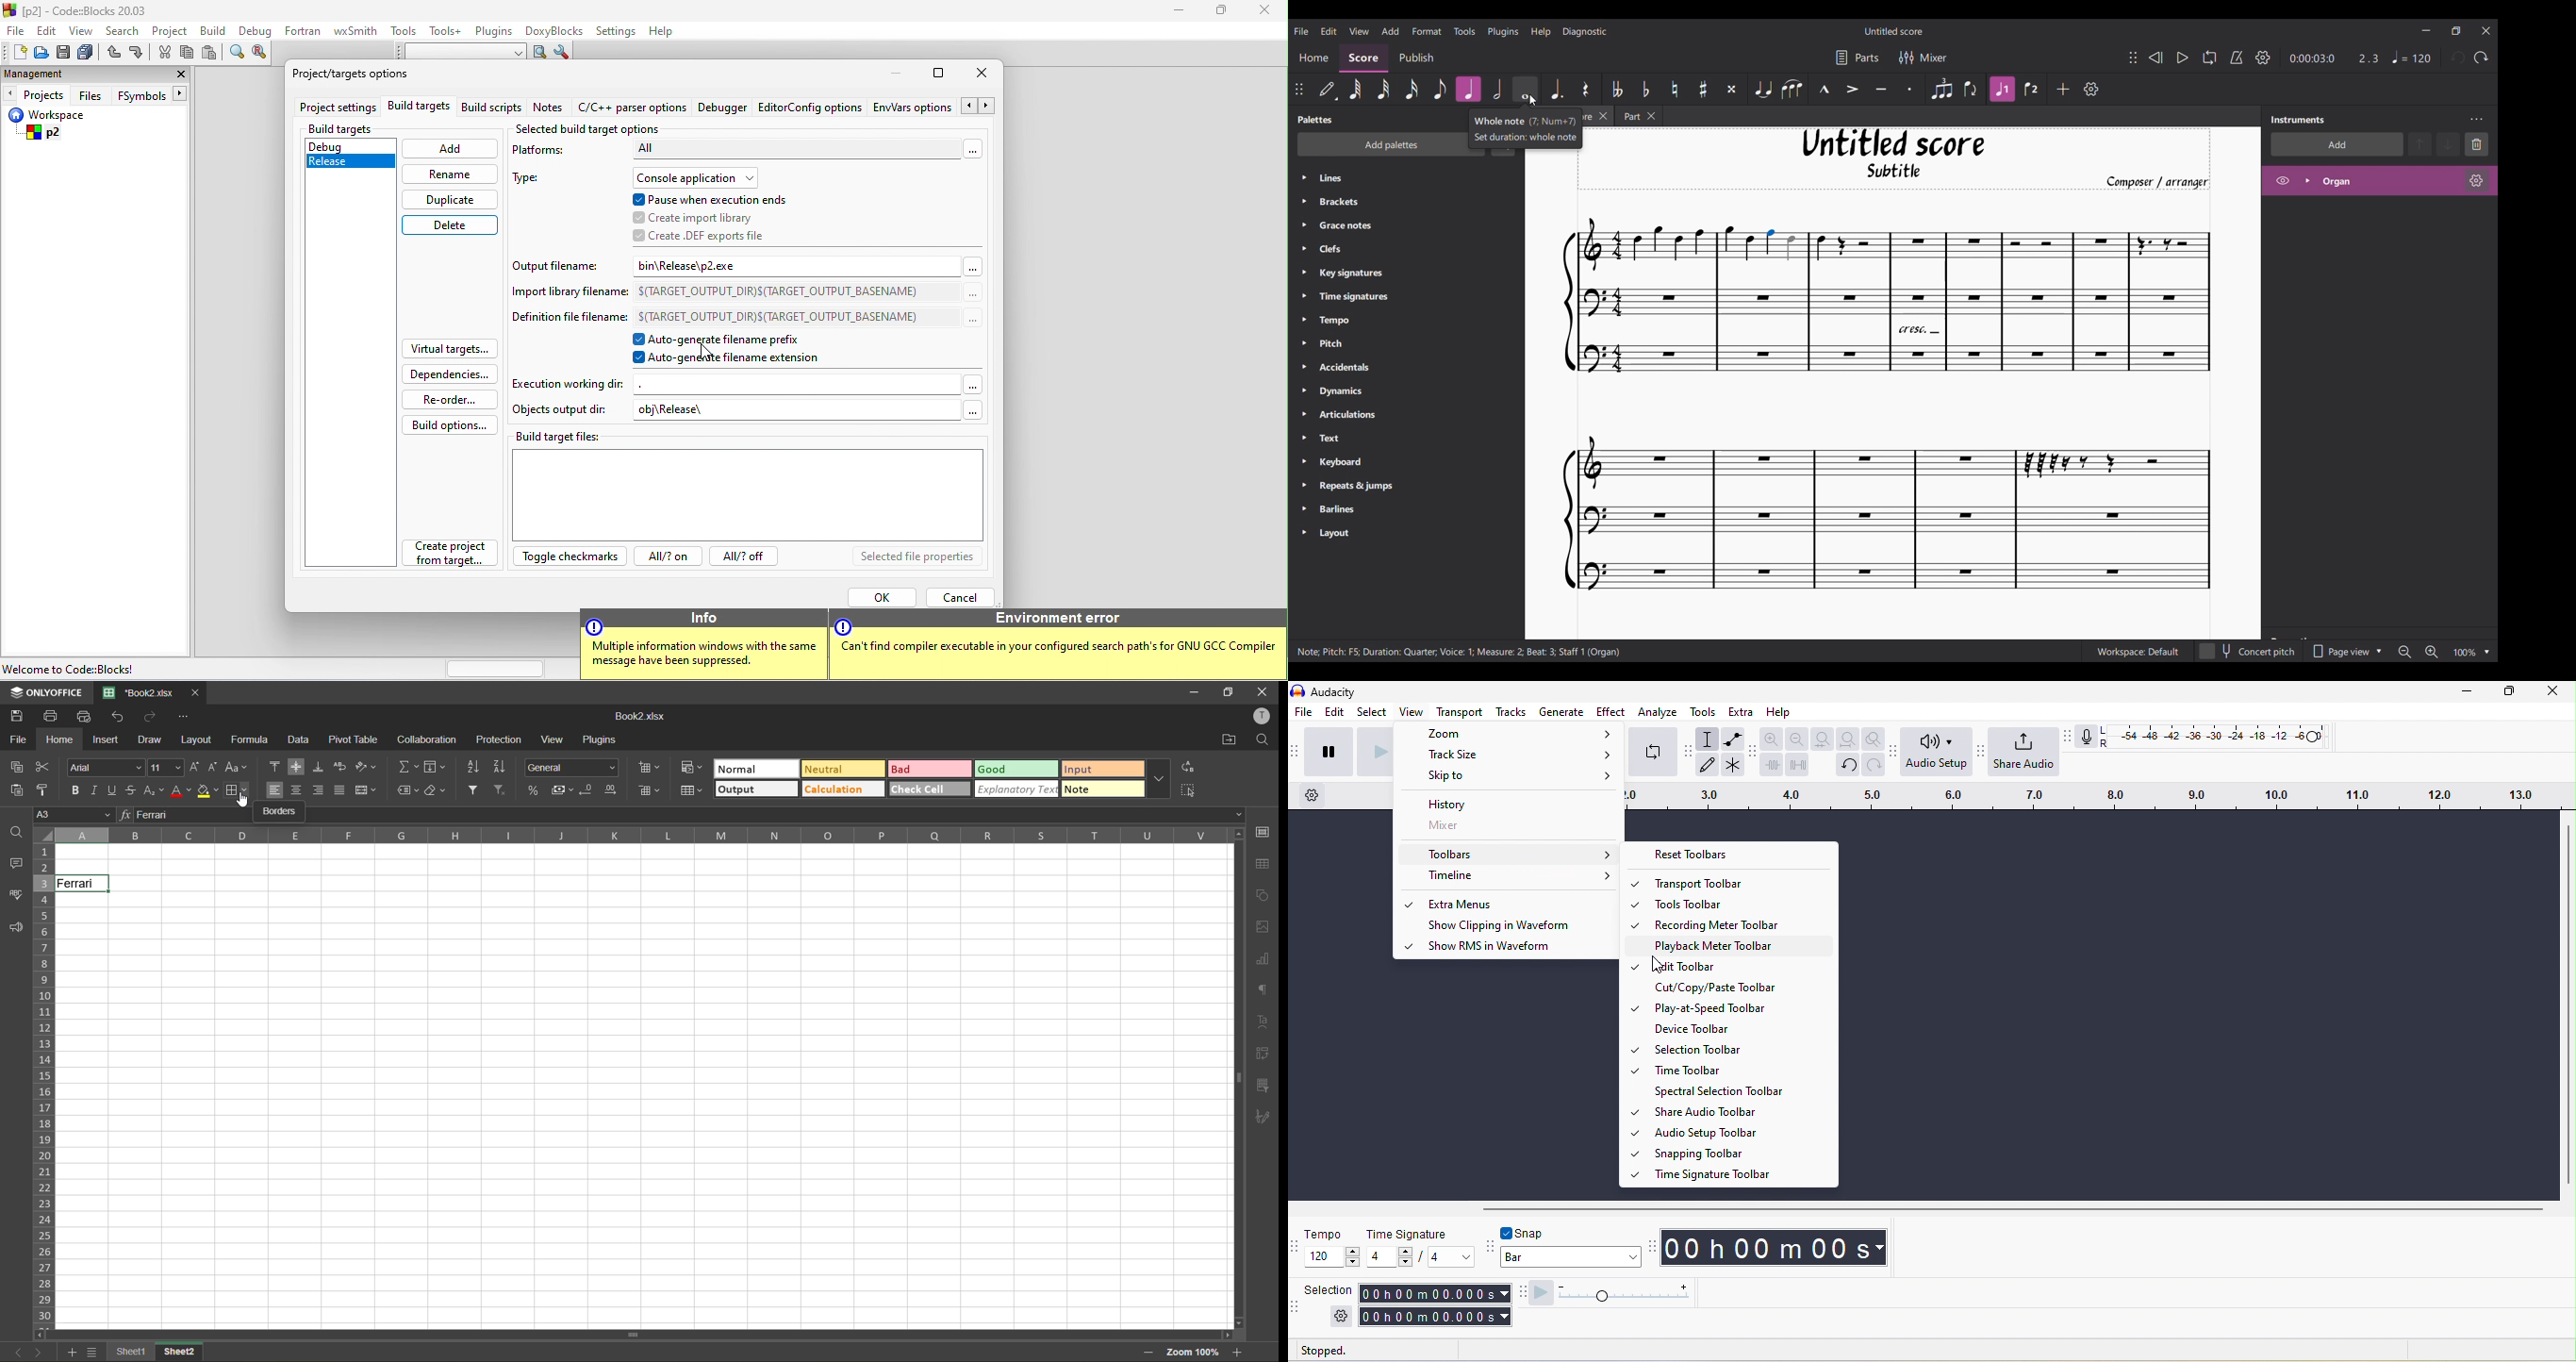 The height and width of the screenshot is (1372, 2576). What do you see at coordinates (550, 109) in the screenshot?
I see `note` at bounding box center [550, 109].